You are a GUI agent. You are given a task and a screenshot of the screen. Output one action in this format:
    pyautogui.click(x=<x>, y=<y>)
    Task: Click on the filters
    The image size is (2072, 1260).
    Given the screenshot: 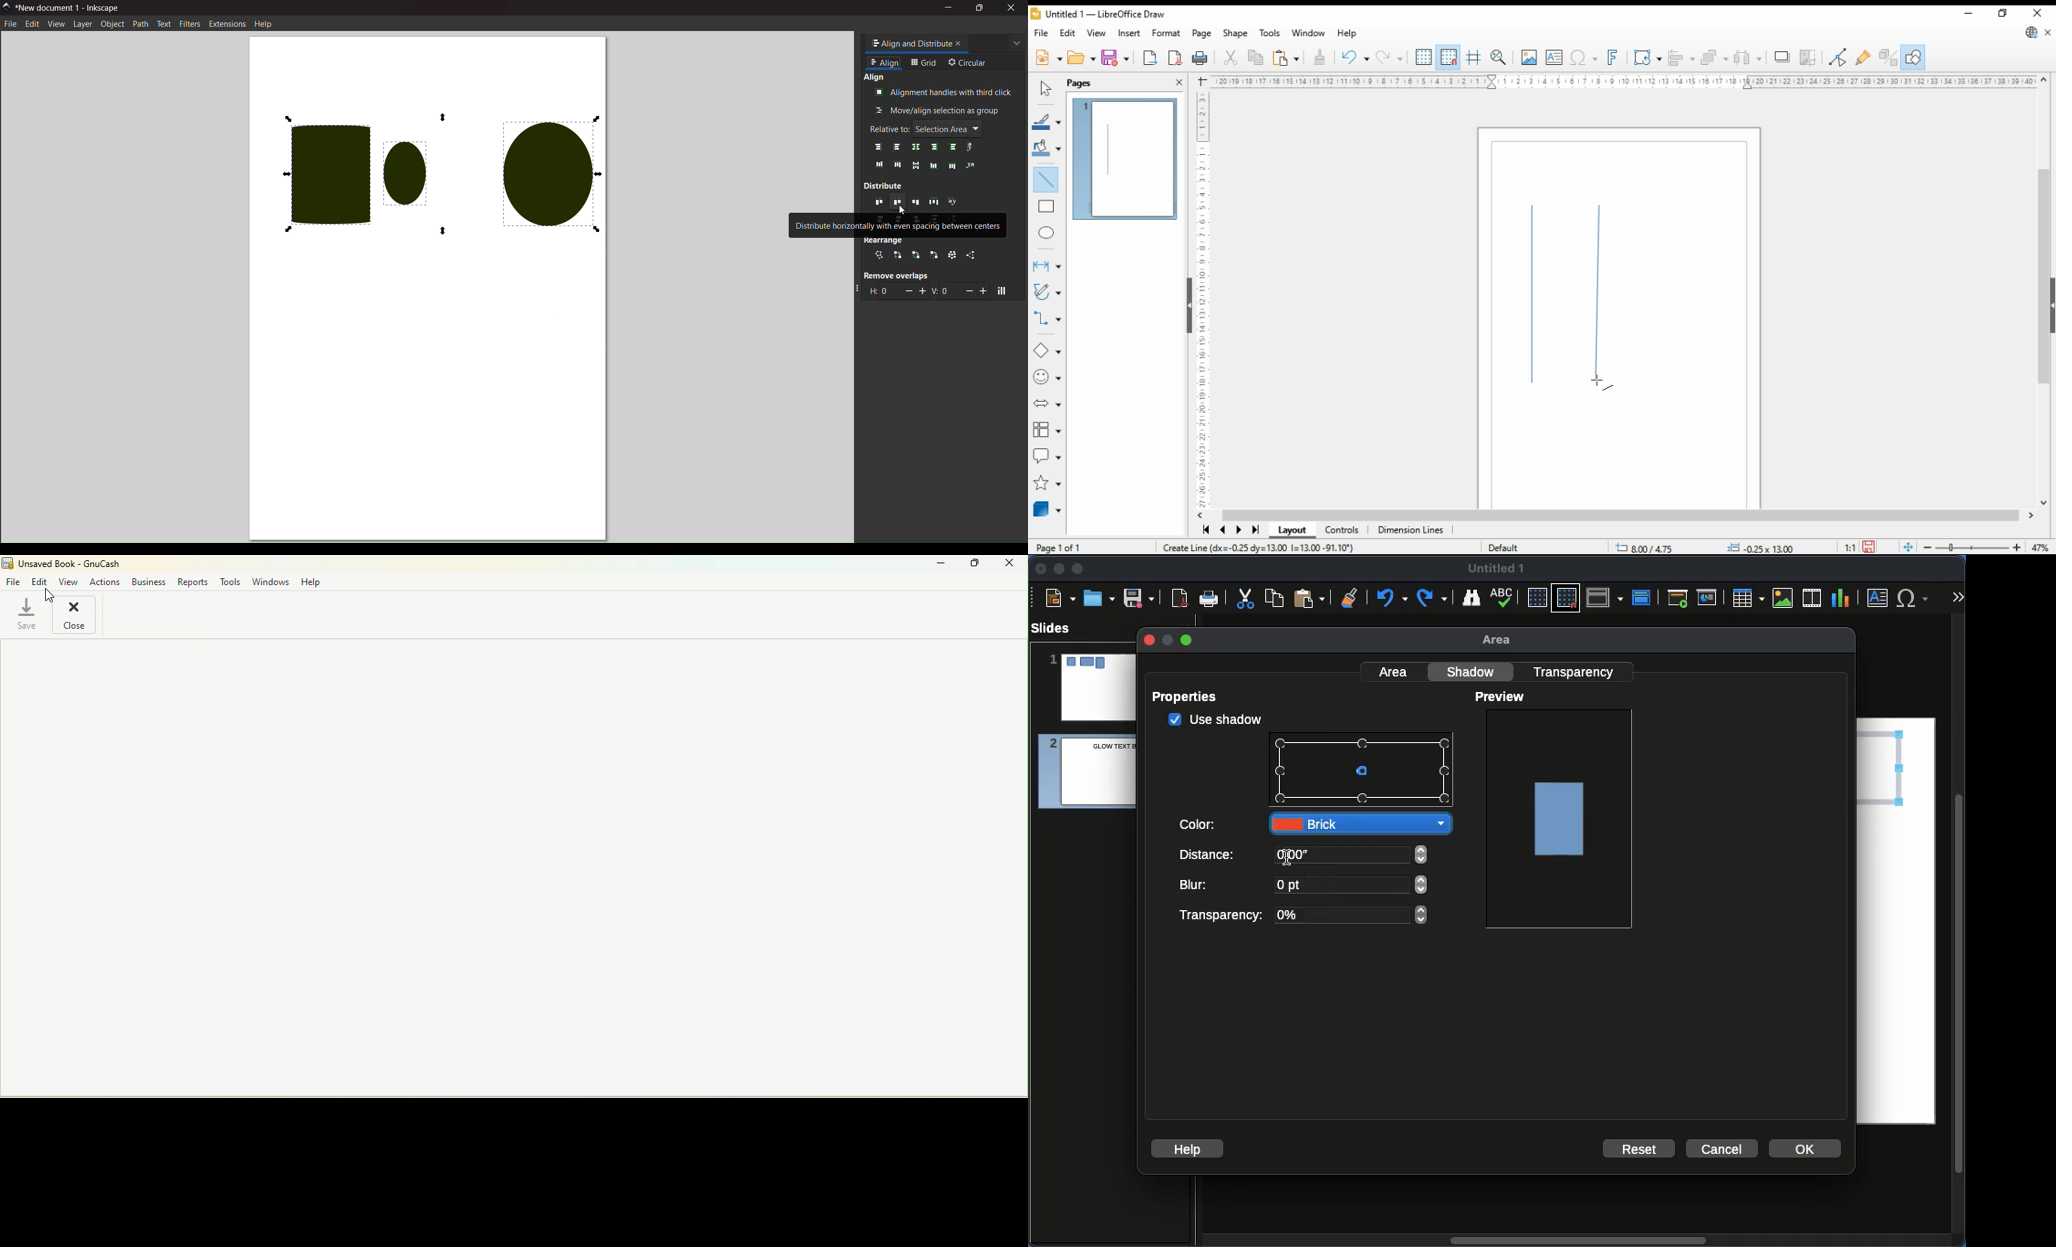 What is the action you would take?
    pyautogui.click(x=191, y=23)
    